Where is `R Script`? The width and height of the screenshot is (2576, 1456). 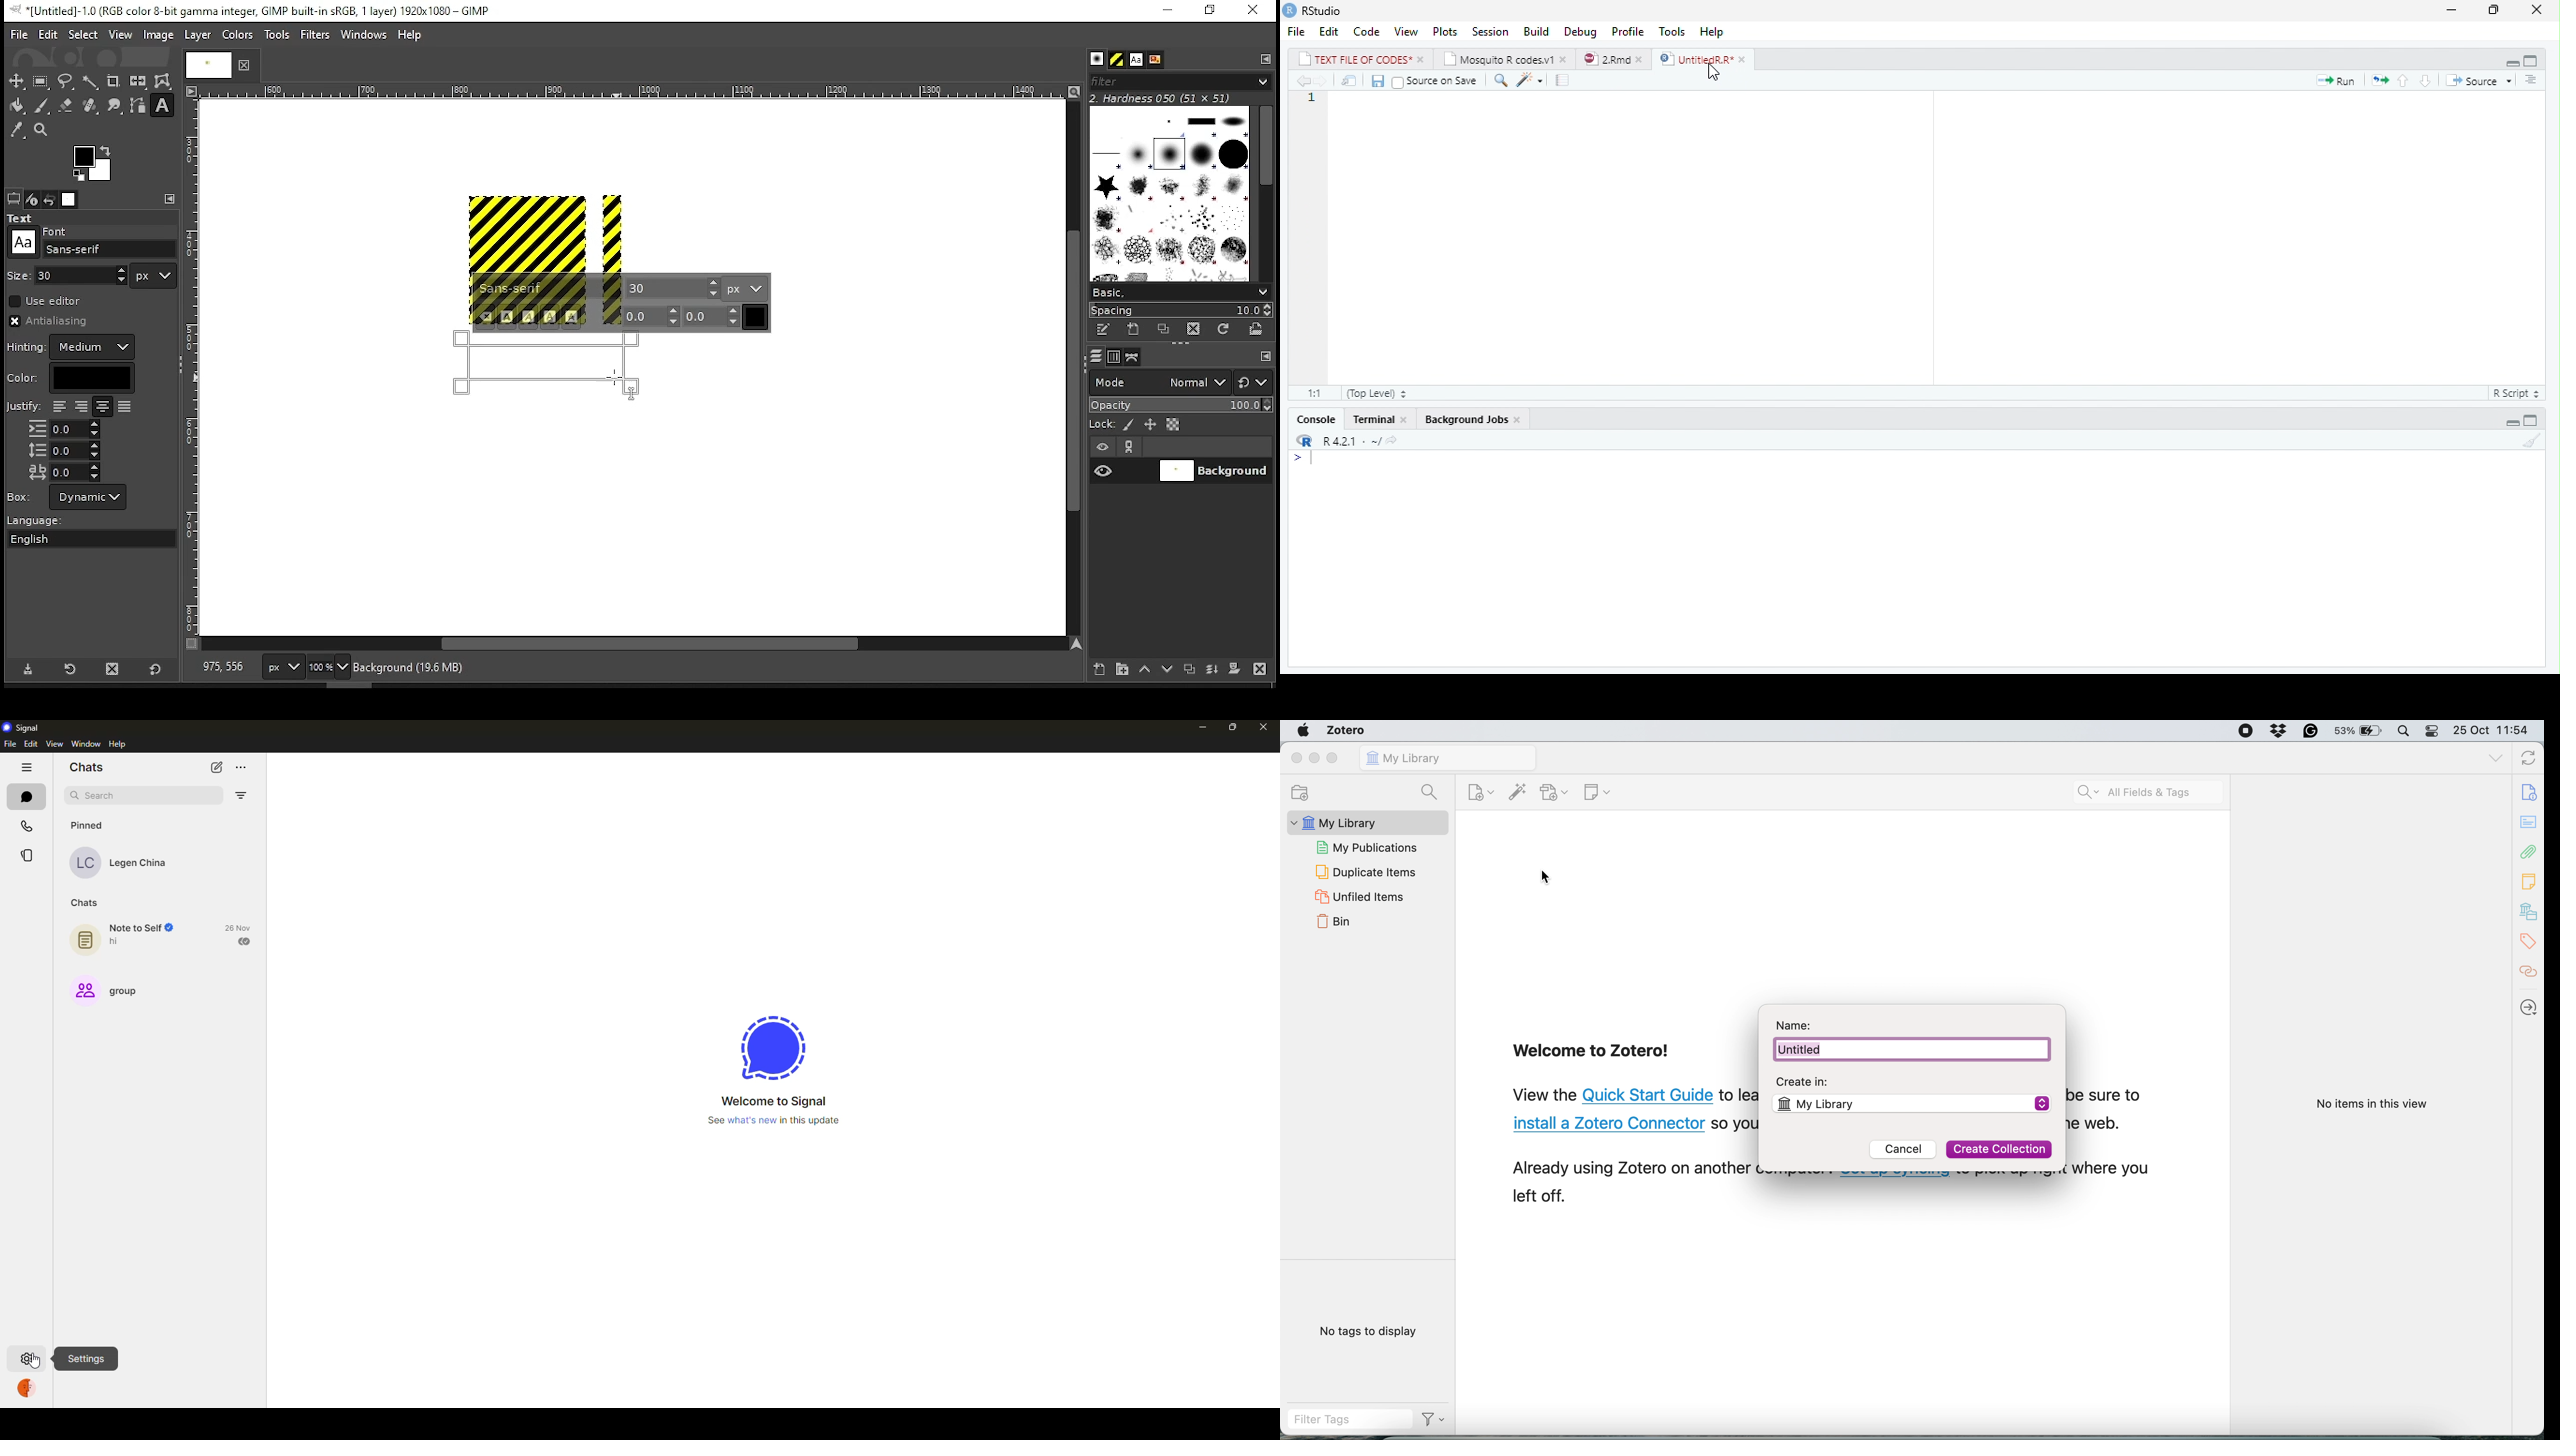 R Script is located at coordinates (2515, 393).